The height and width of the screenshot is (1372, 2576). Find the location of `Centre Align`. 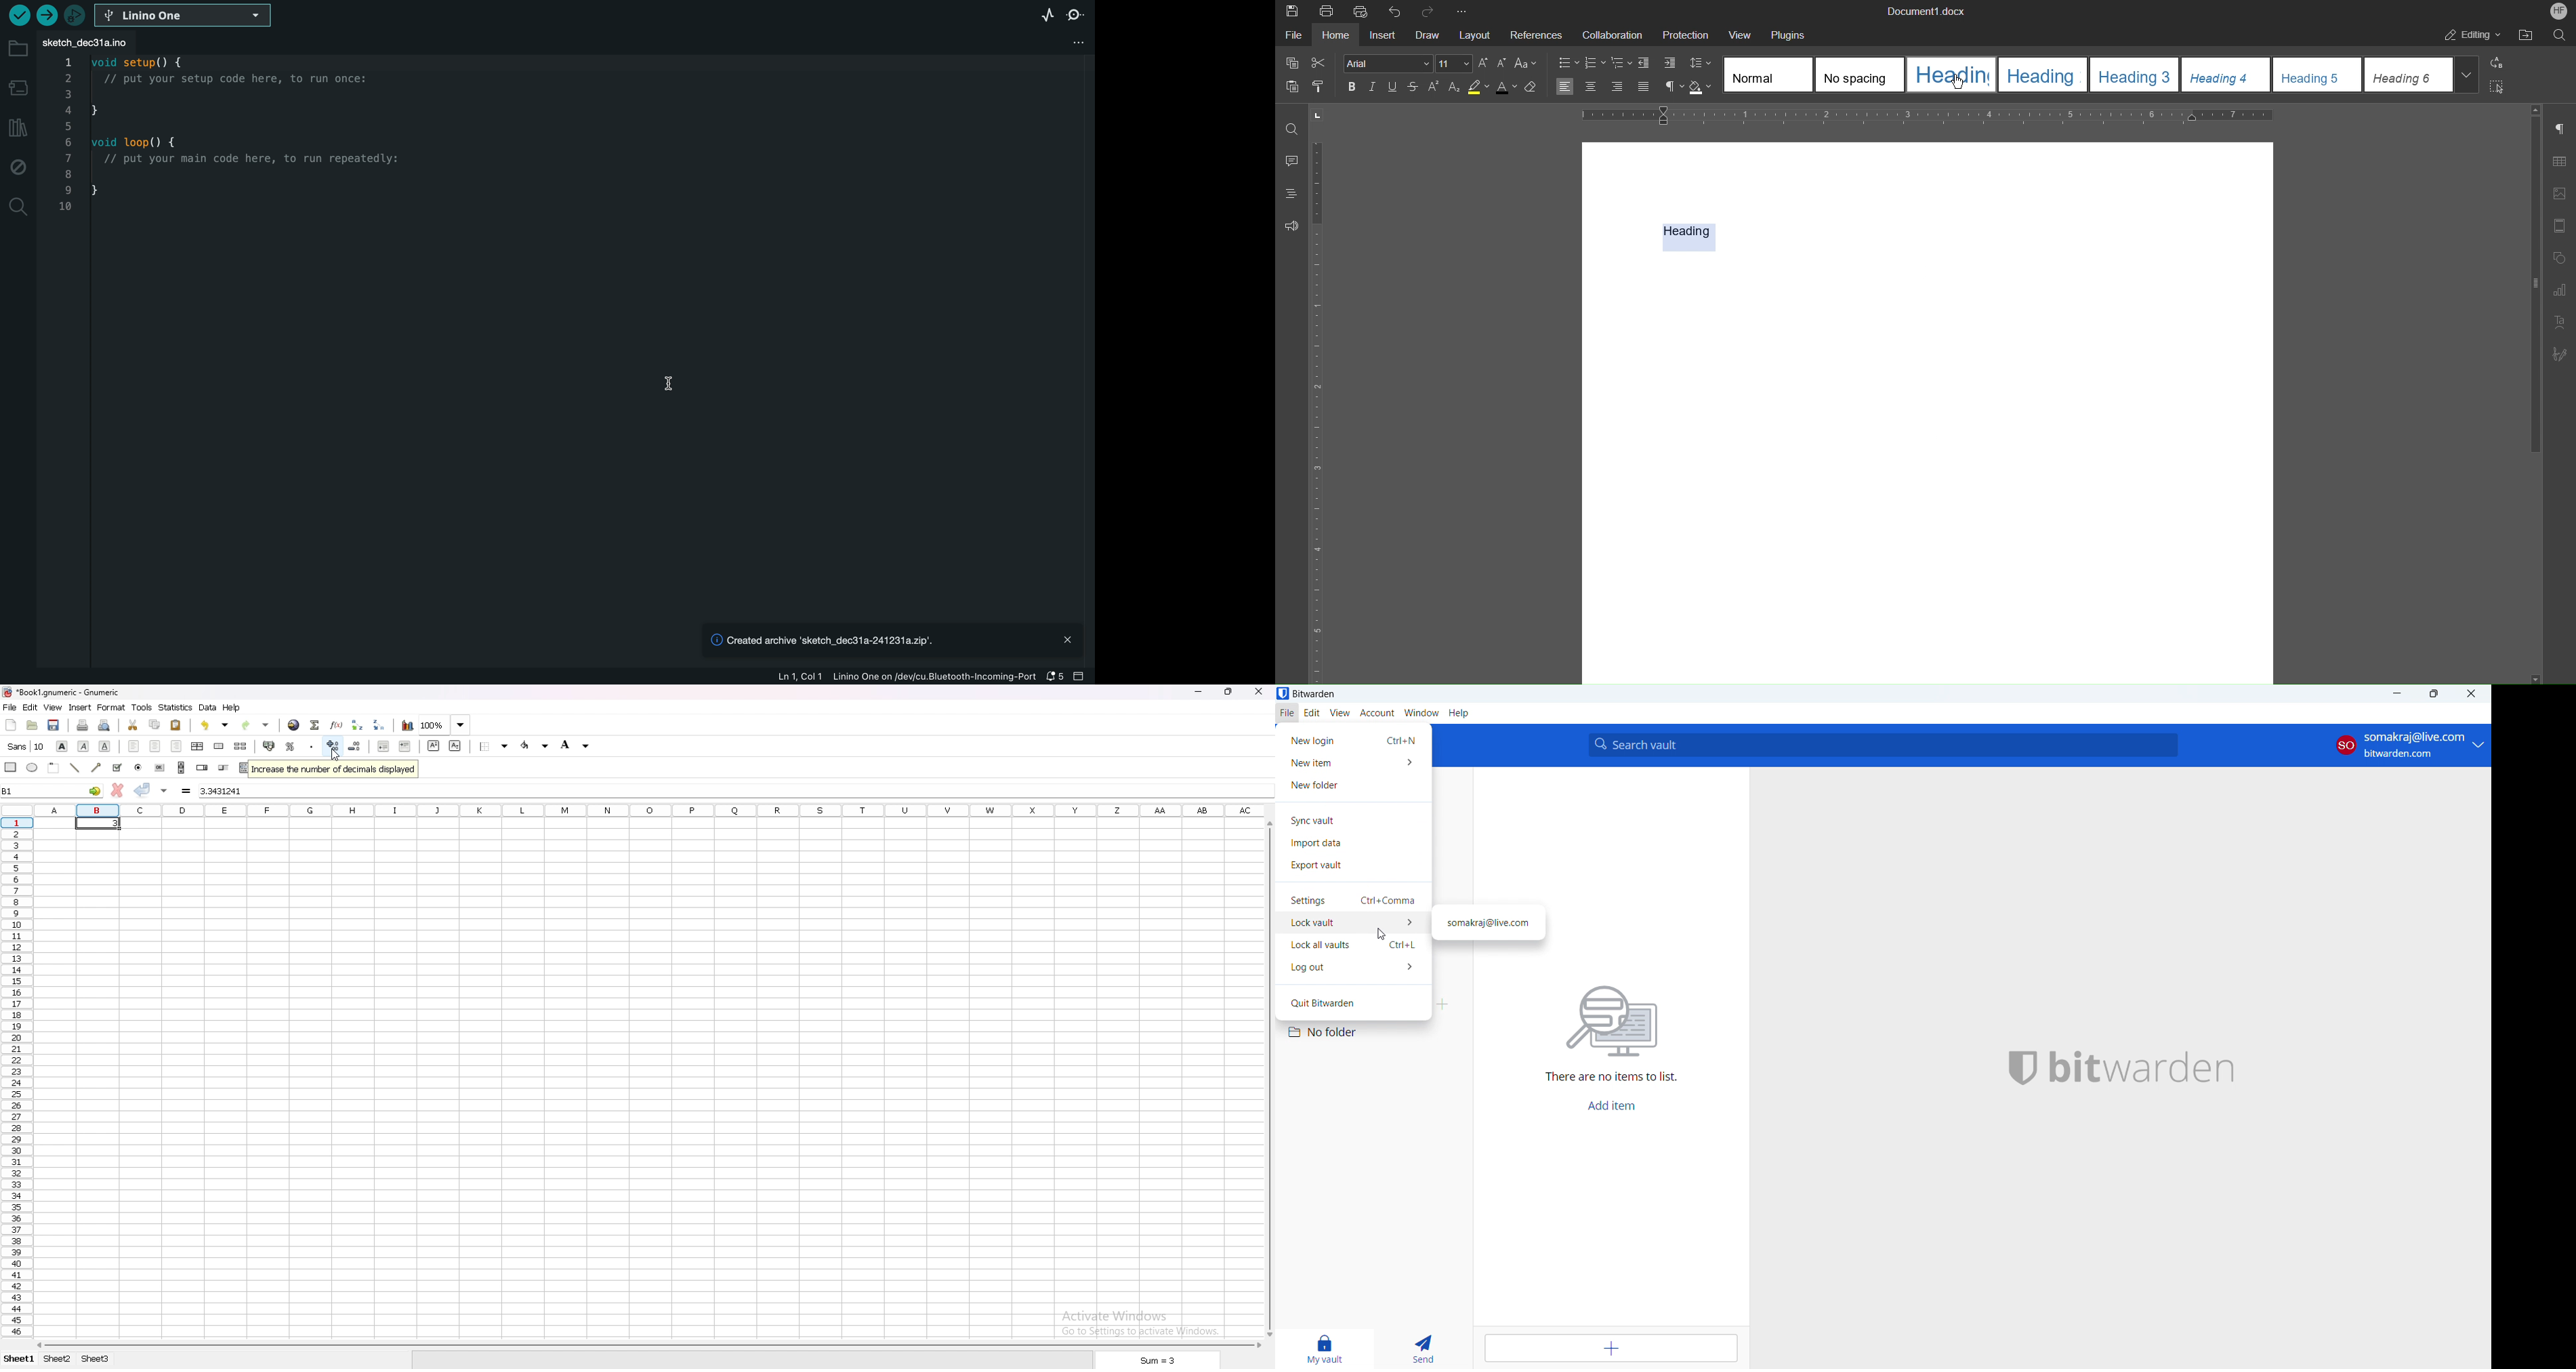

Centre Align is located at coordinates (1592, 87).